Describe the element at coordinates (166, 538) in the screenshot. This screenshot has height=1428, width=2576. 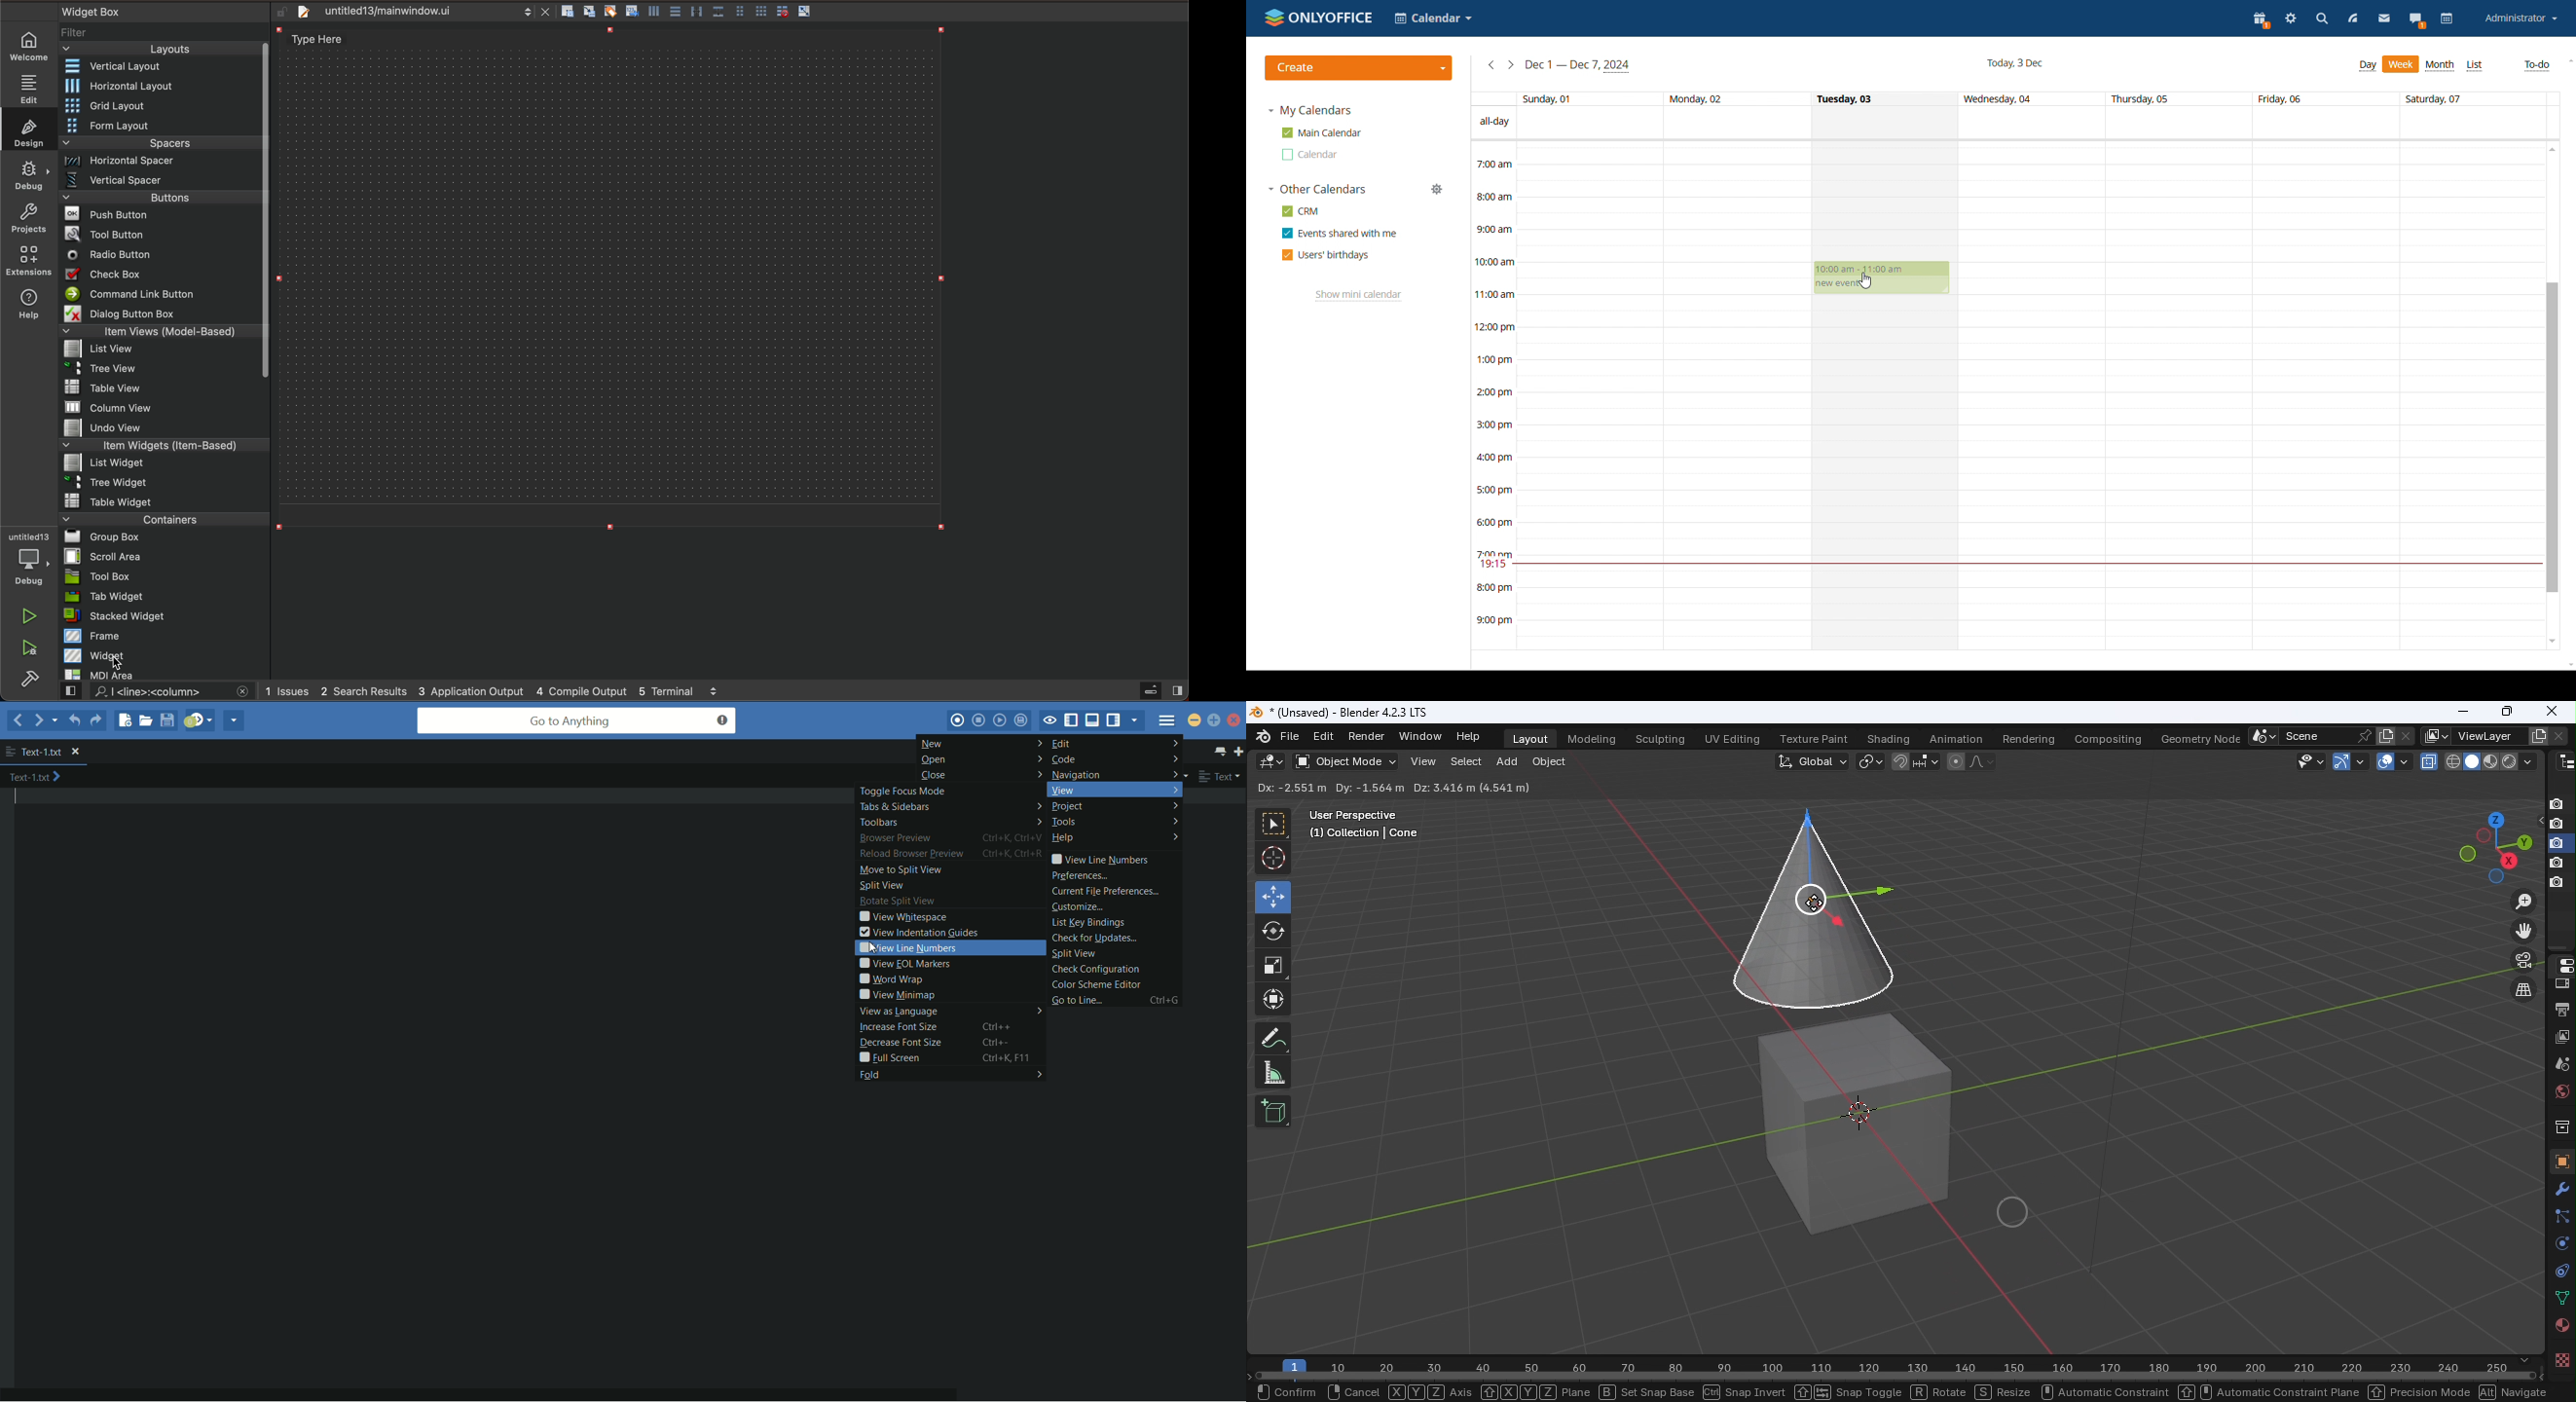
I see `group box` at that location.